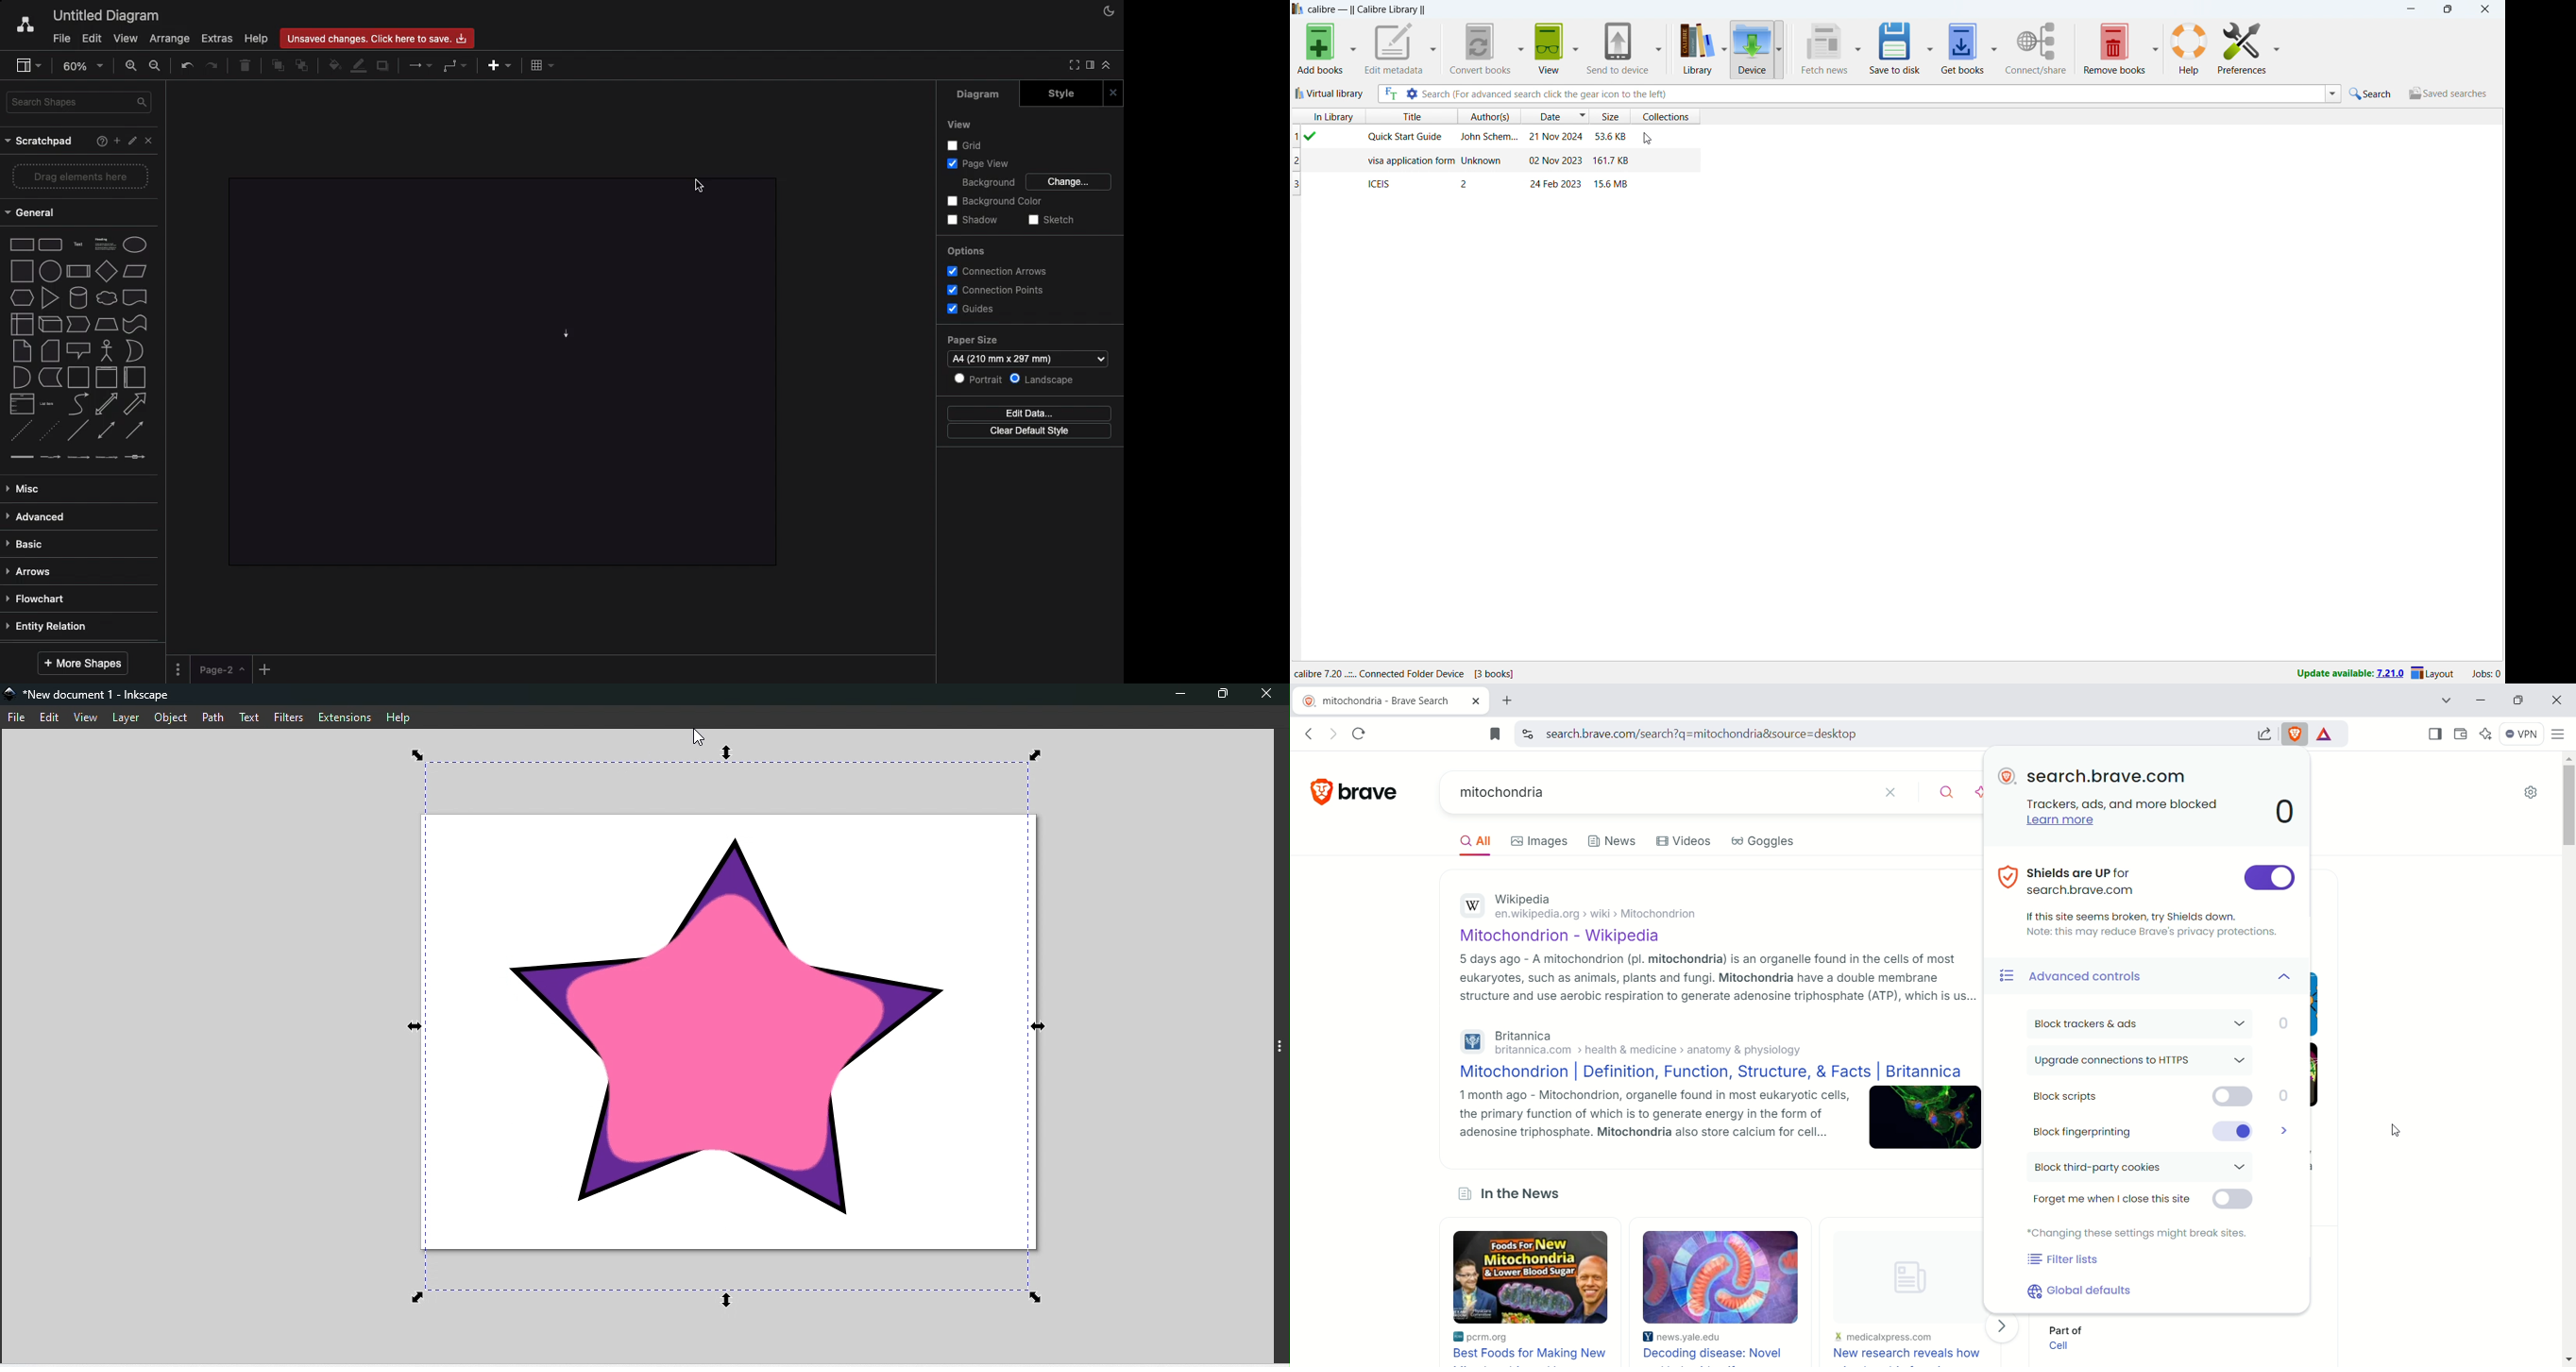 This screenshot has width=2576, height=1372. I want to click on block trackers & ads, so click(2156, 1023).